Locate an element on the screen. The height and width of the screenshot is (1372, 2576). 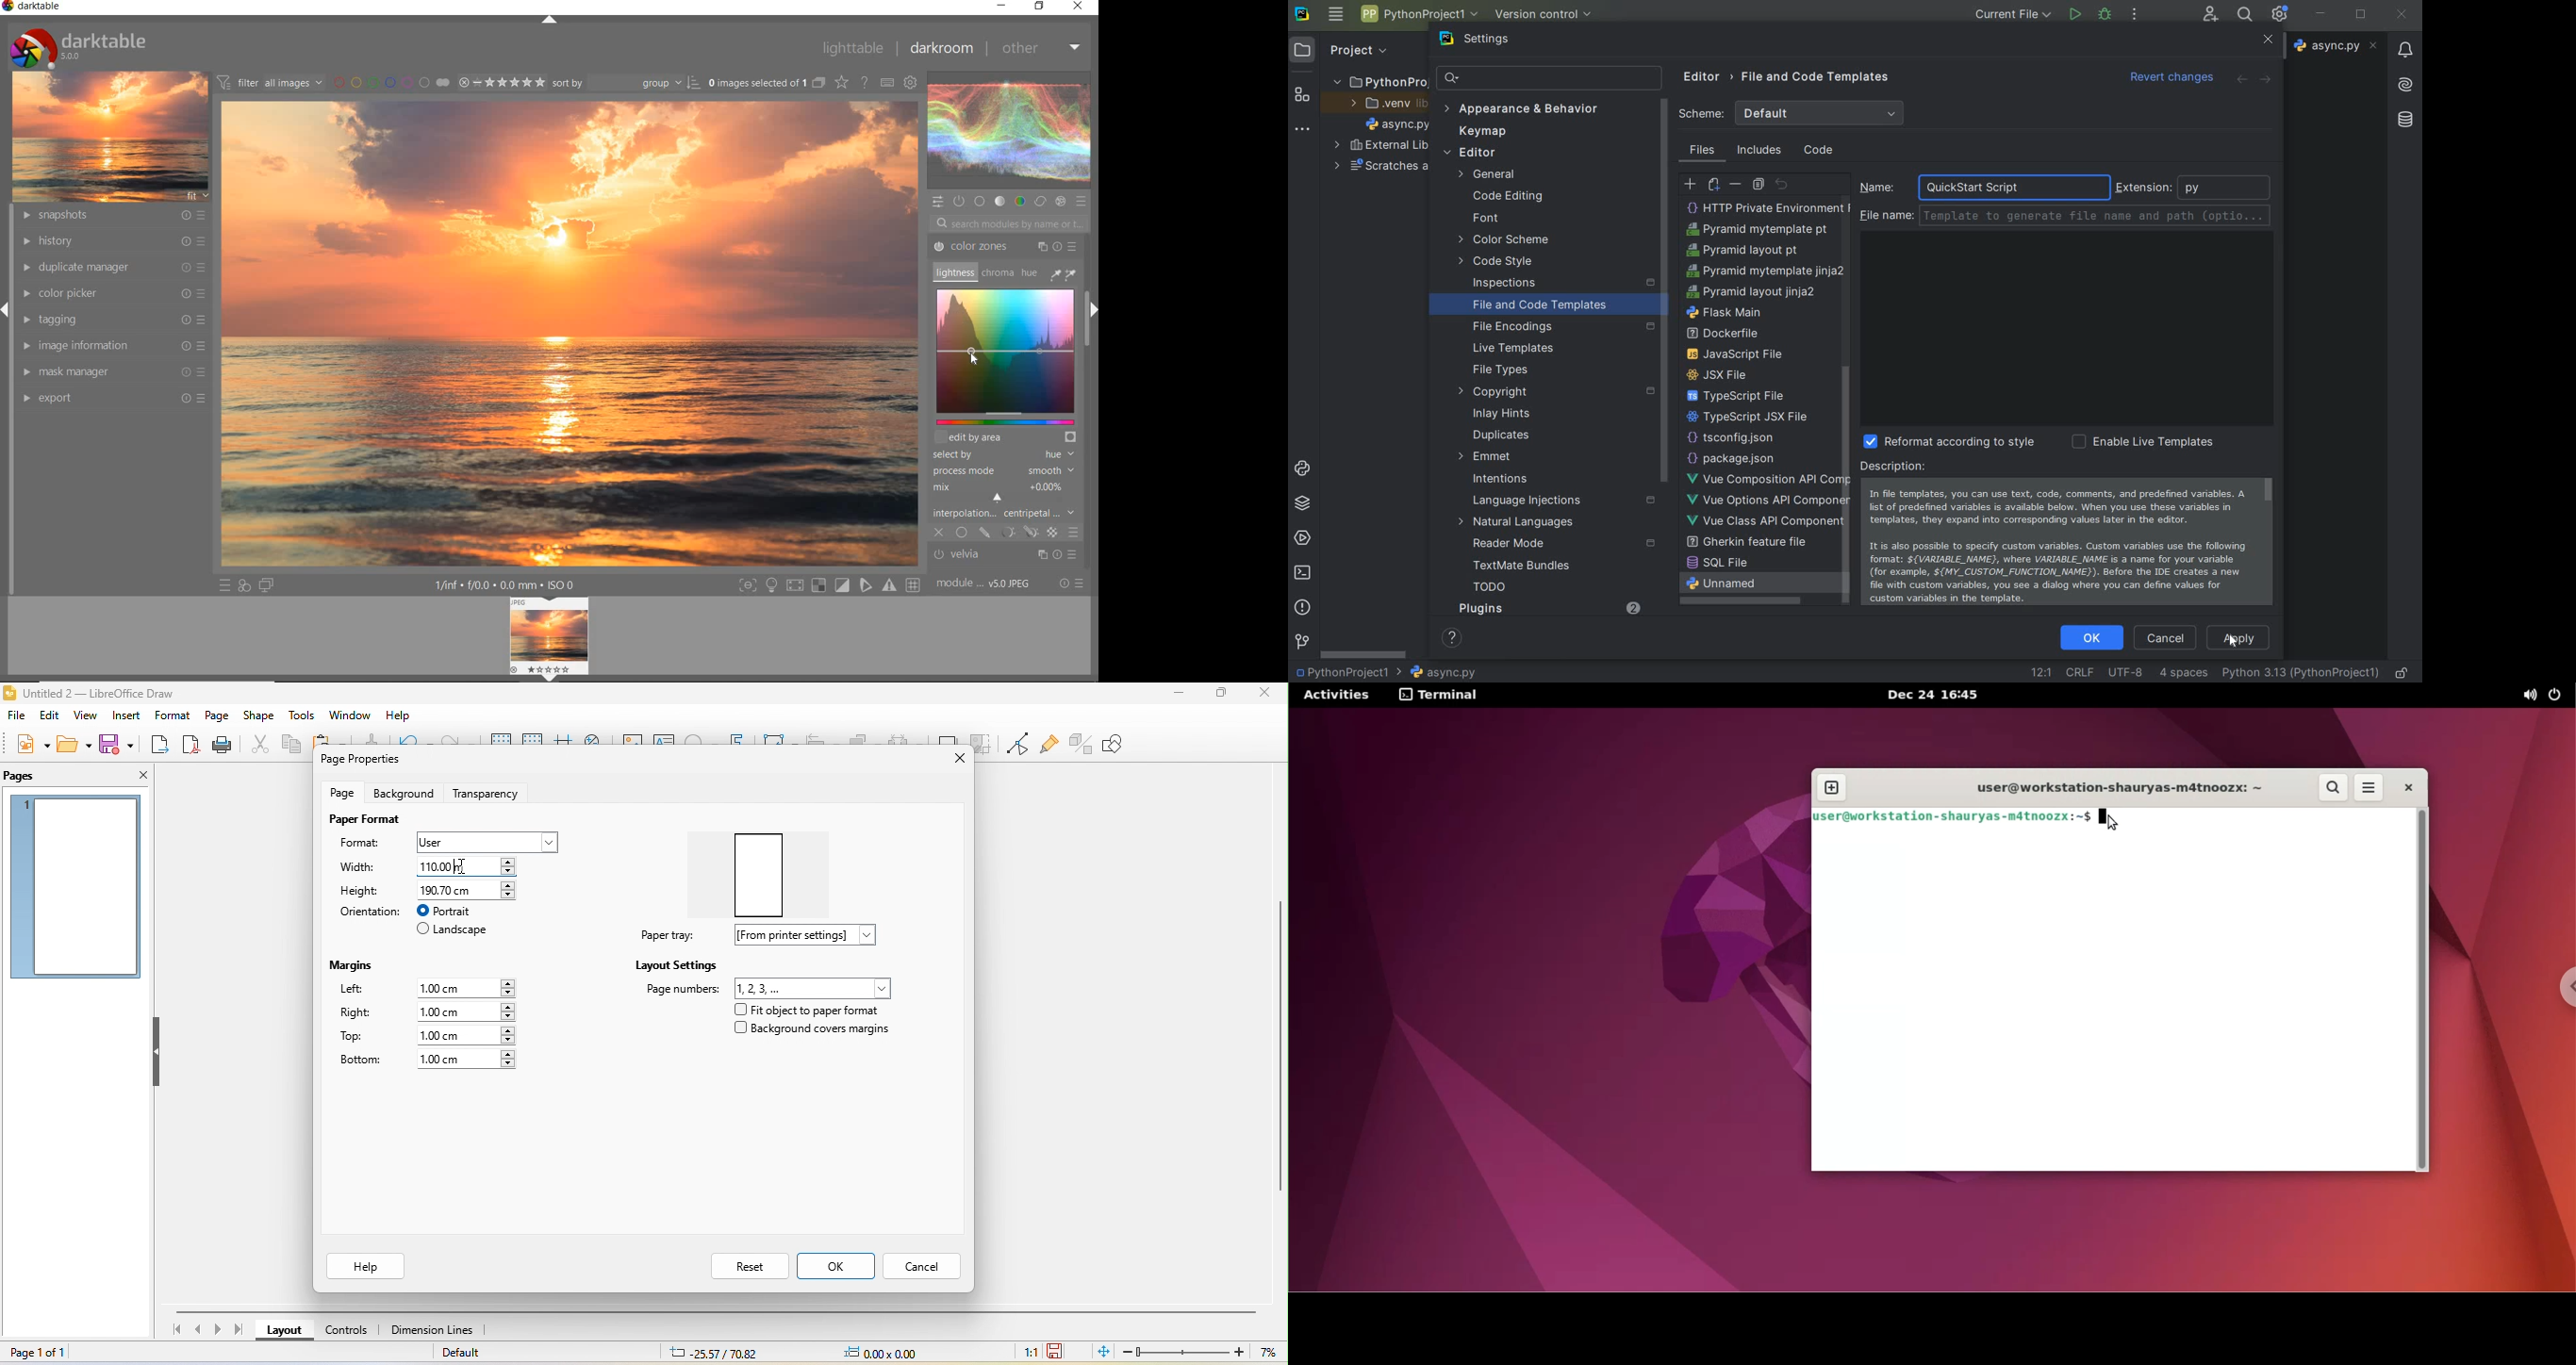
HISTORY is located at coordinates (112, 241).